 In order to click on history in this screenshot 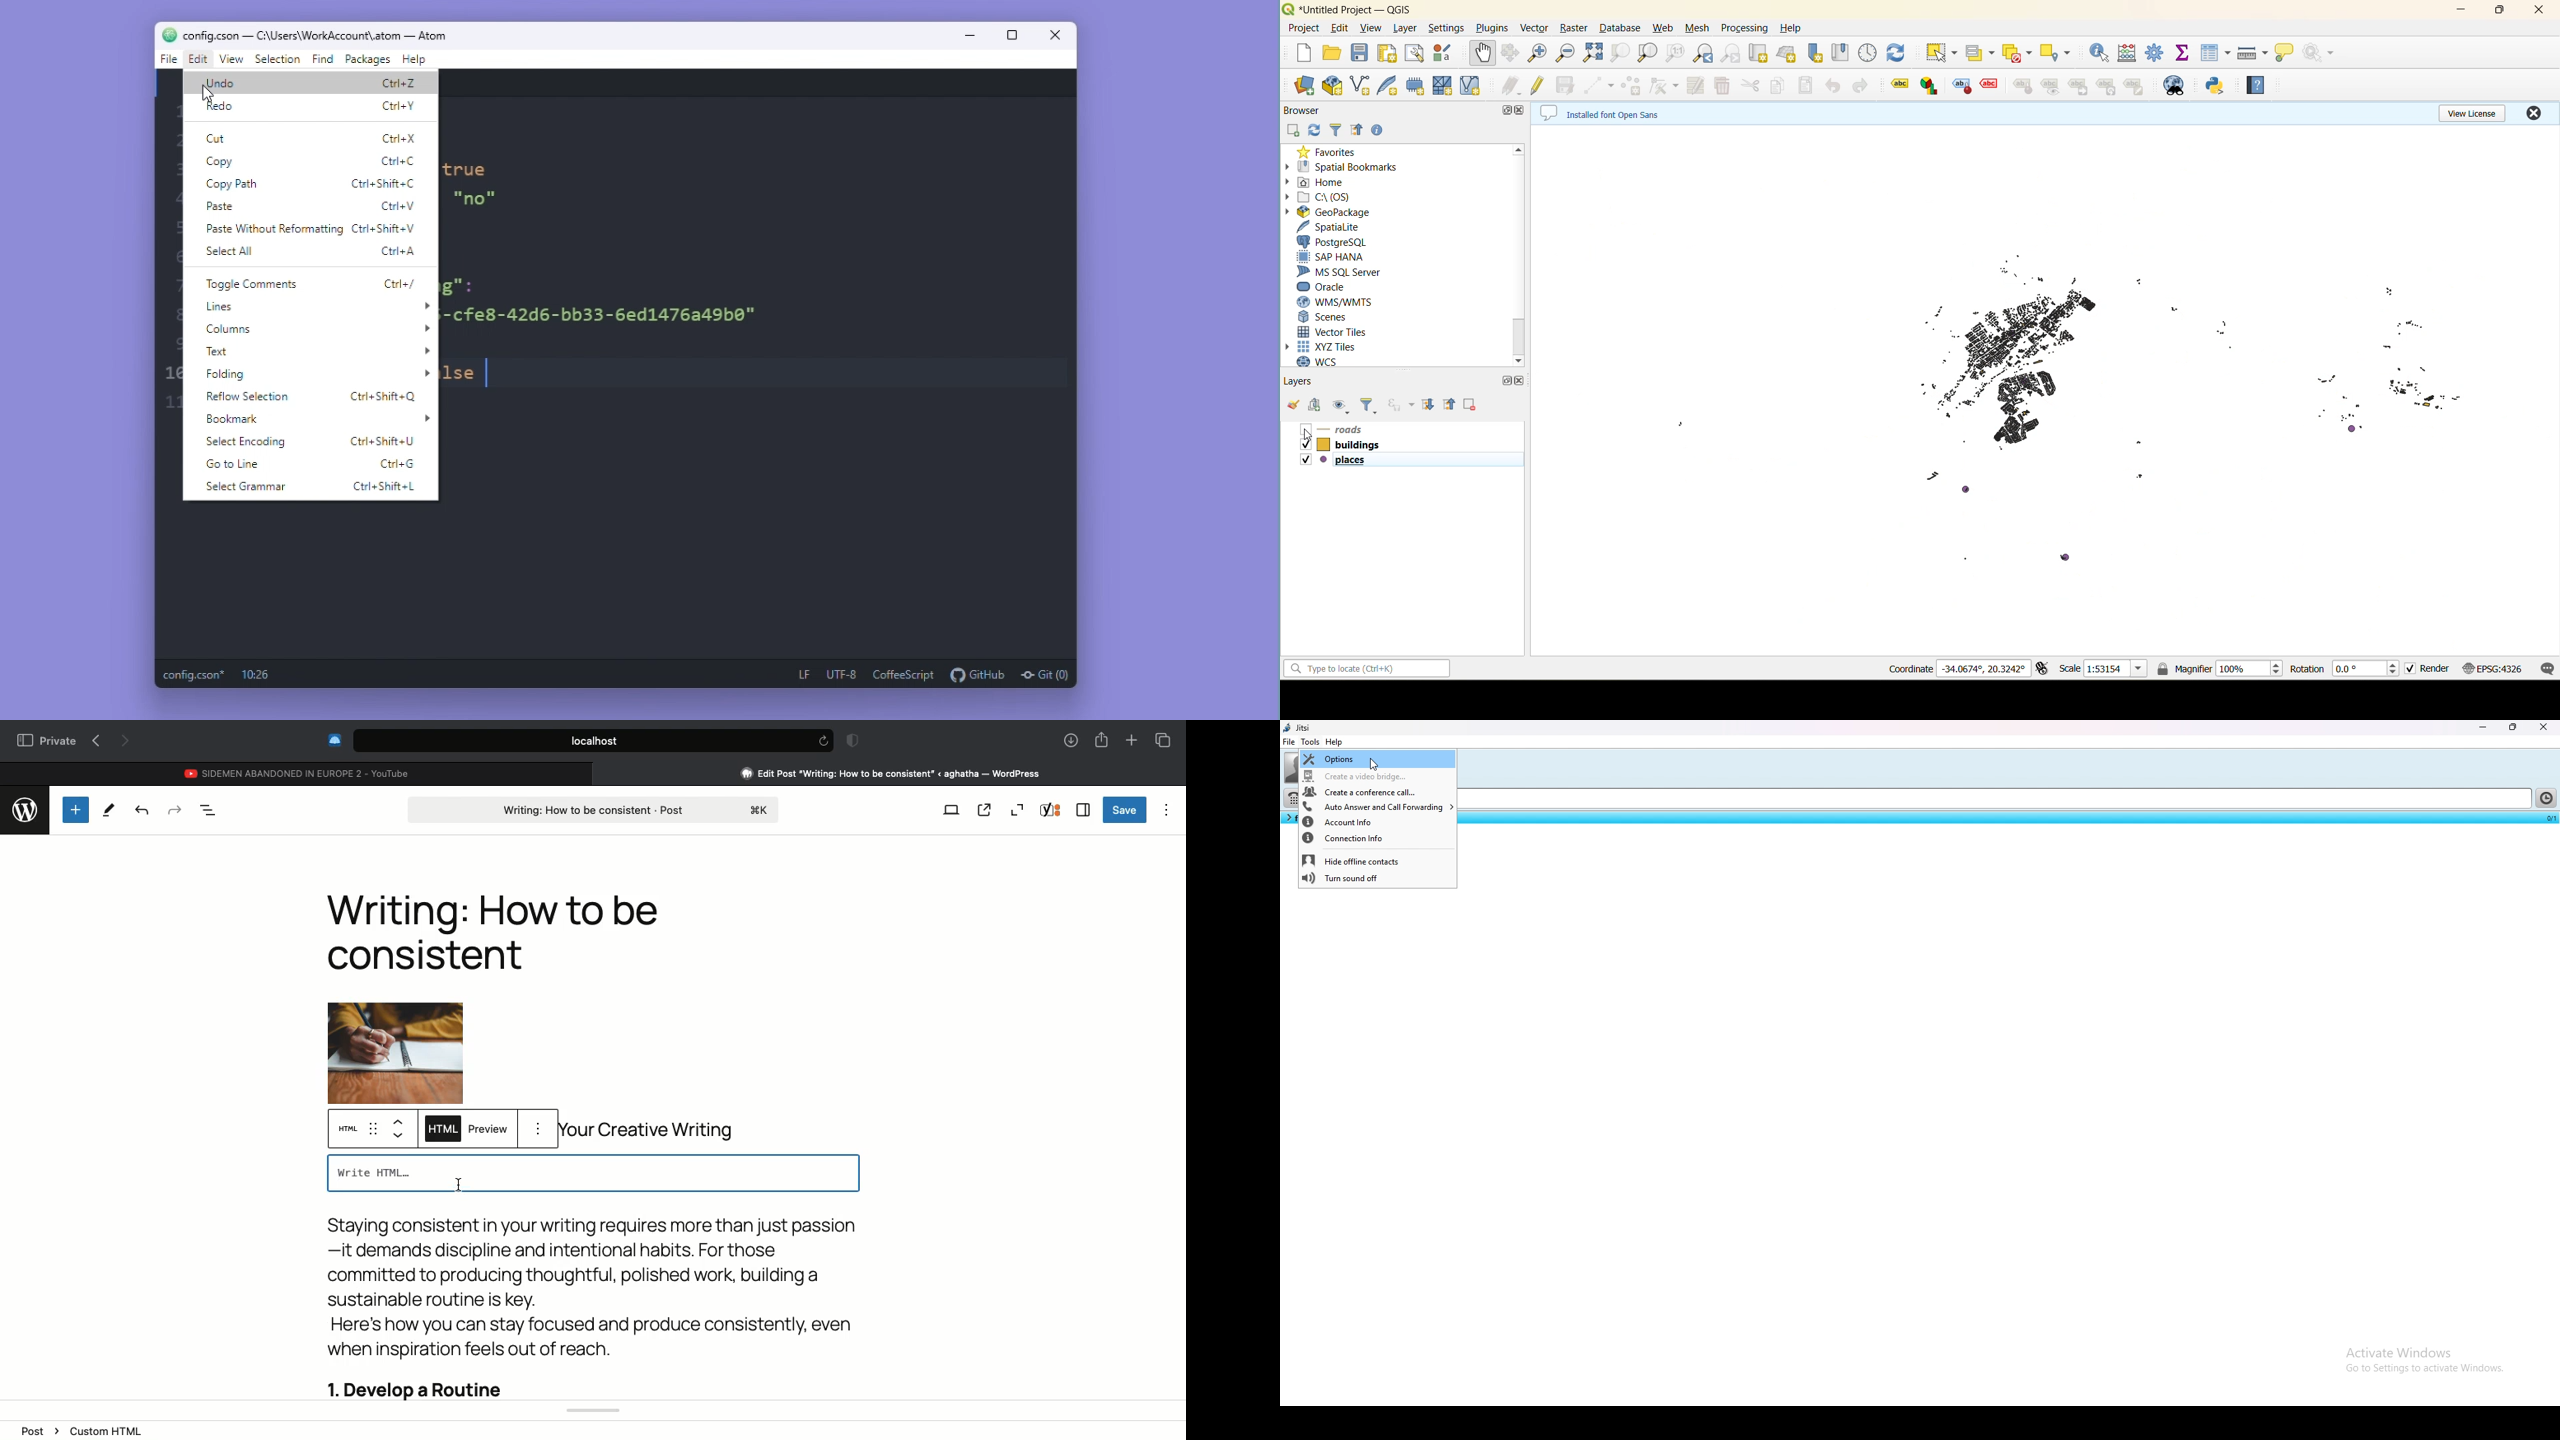, I will do `click(2547, 798)`.